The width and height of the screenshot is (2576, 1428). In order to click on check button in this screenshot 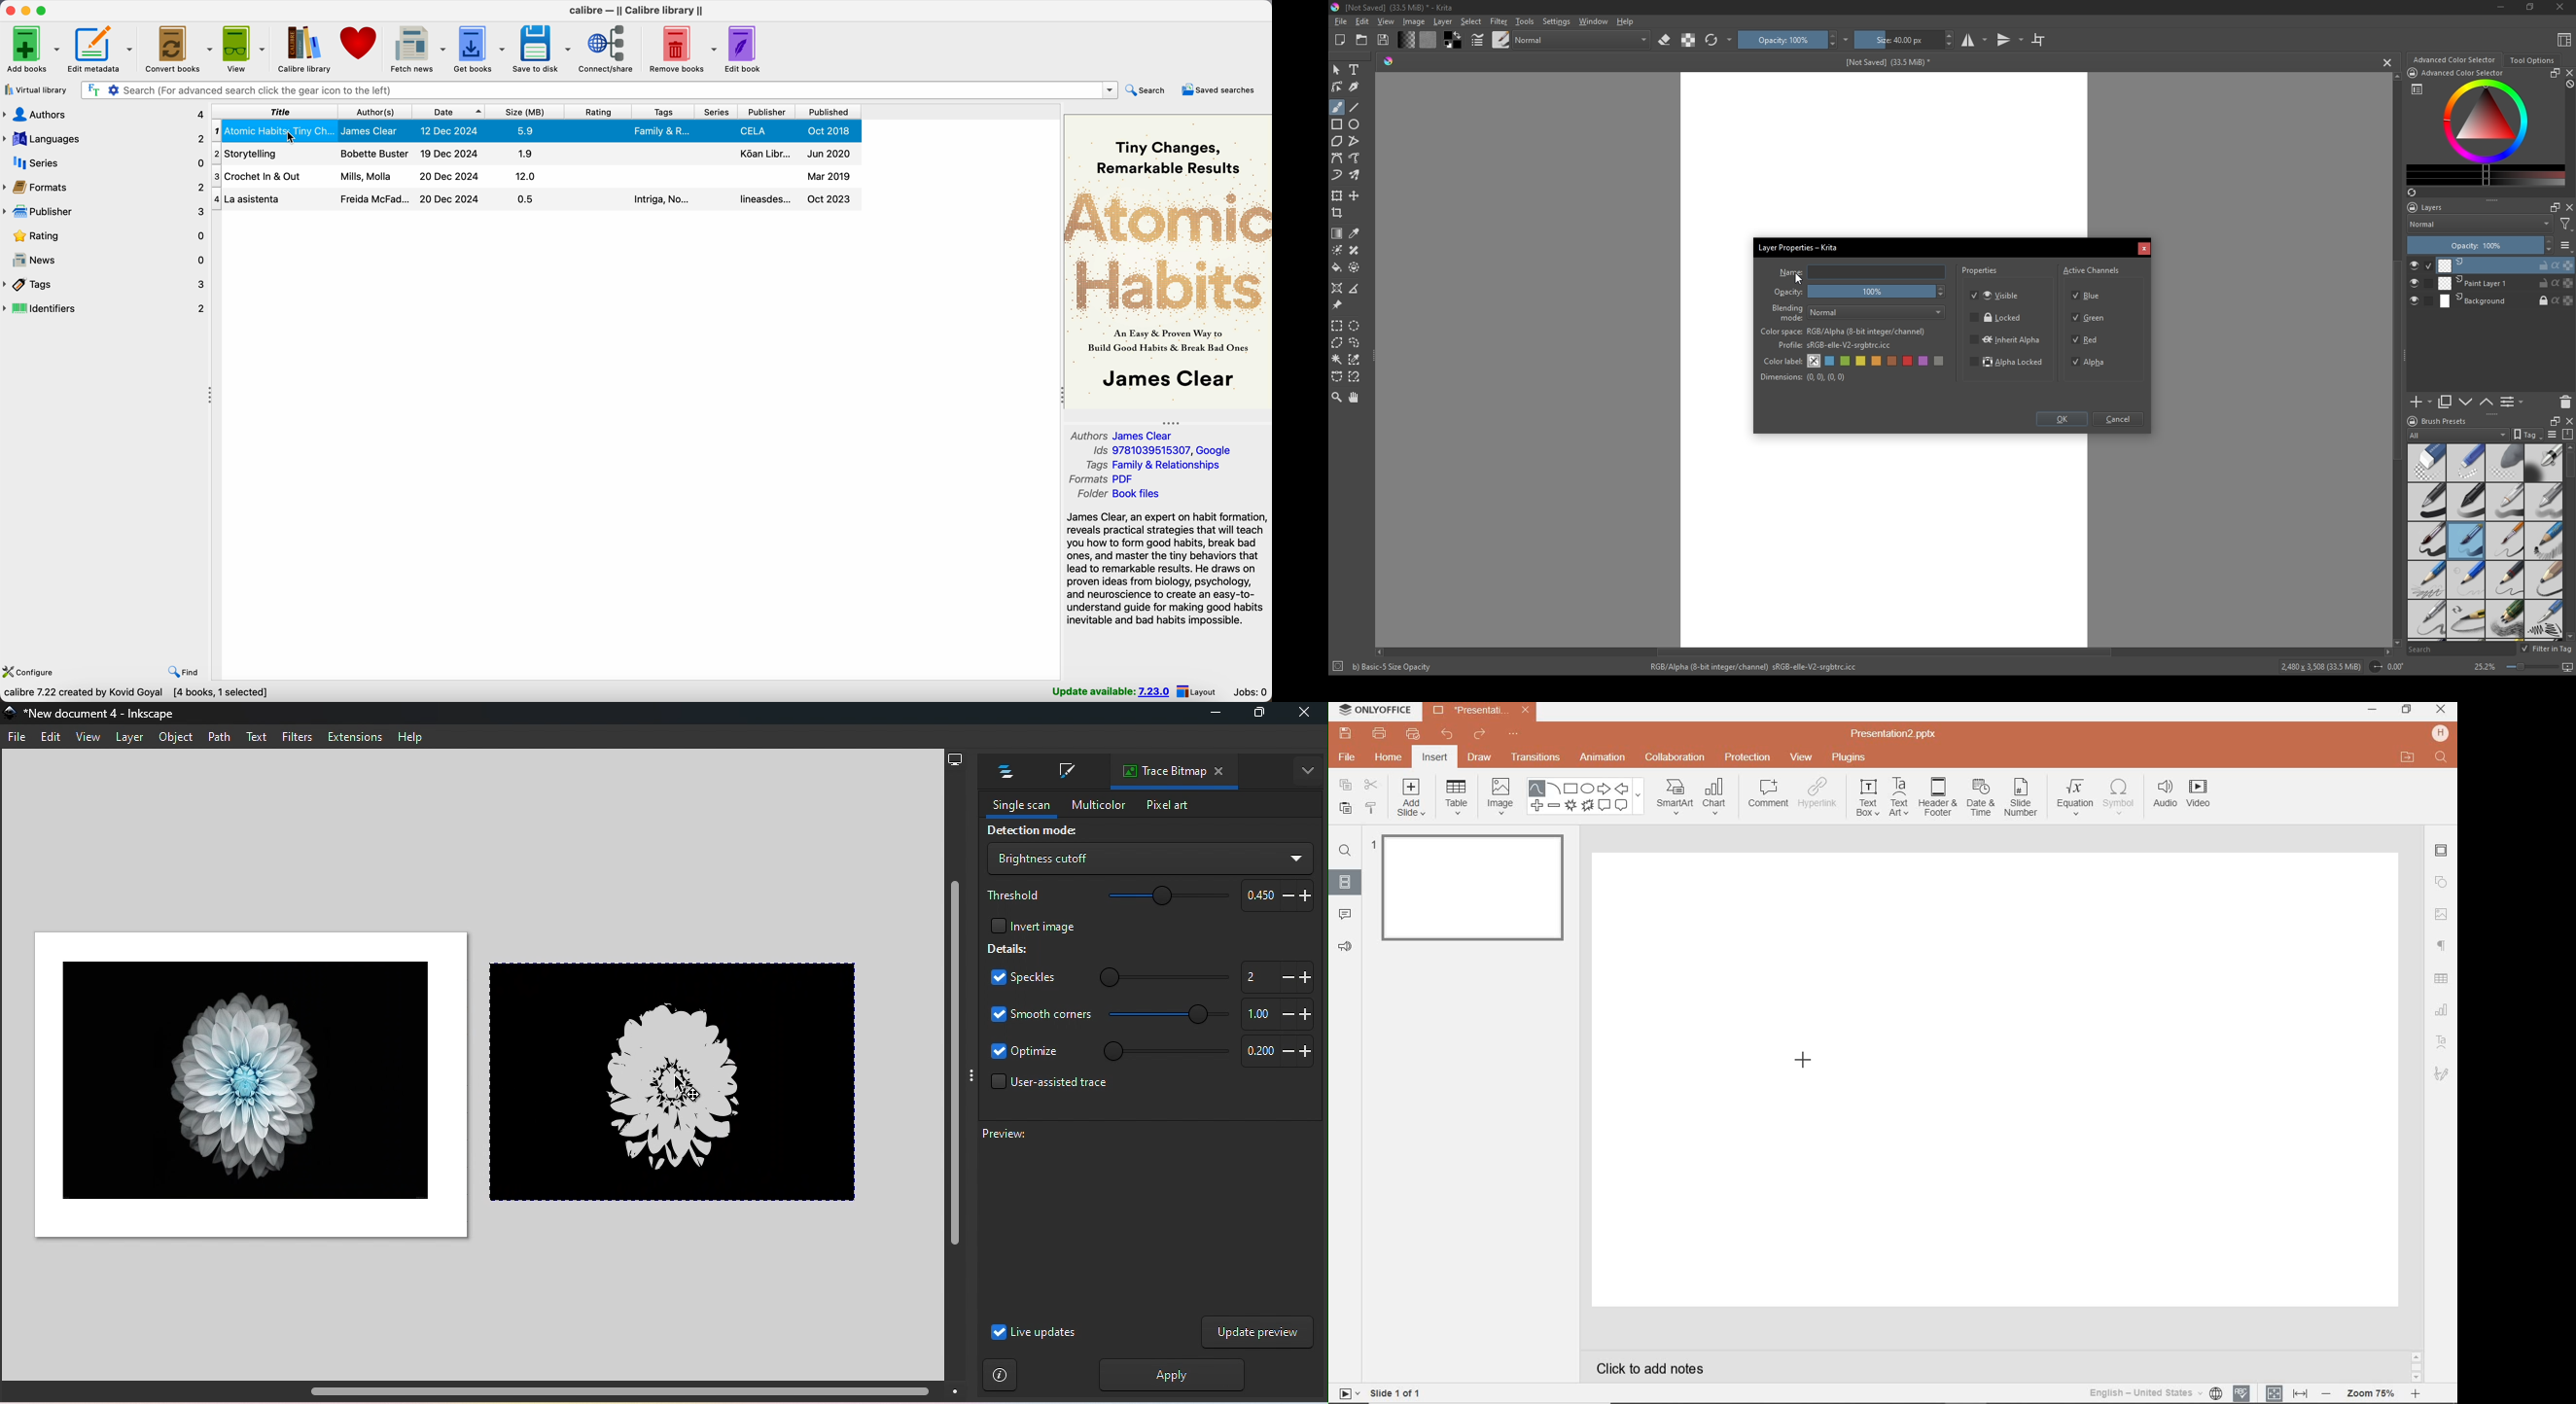, I will do `click(2421, 283)`.